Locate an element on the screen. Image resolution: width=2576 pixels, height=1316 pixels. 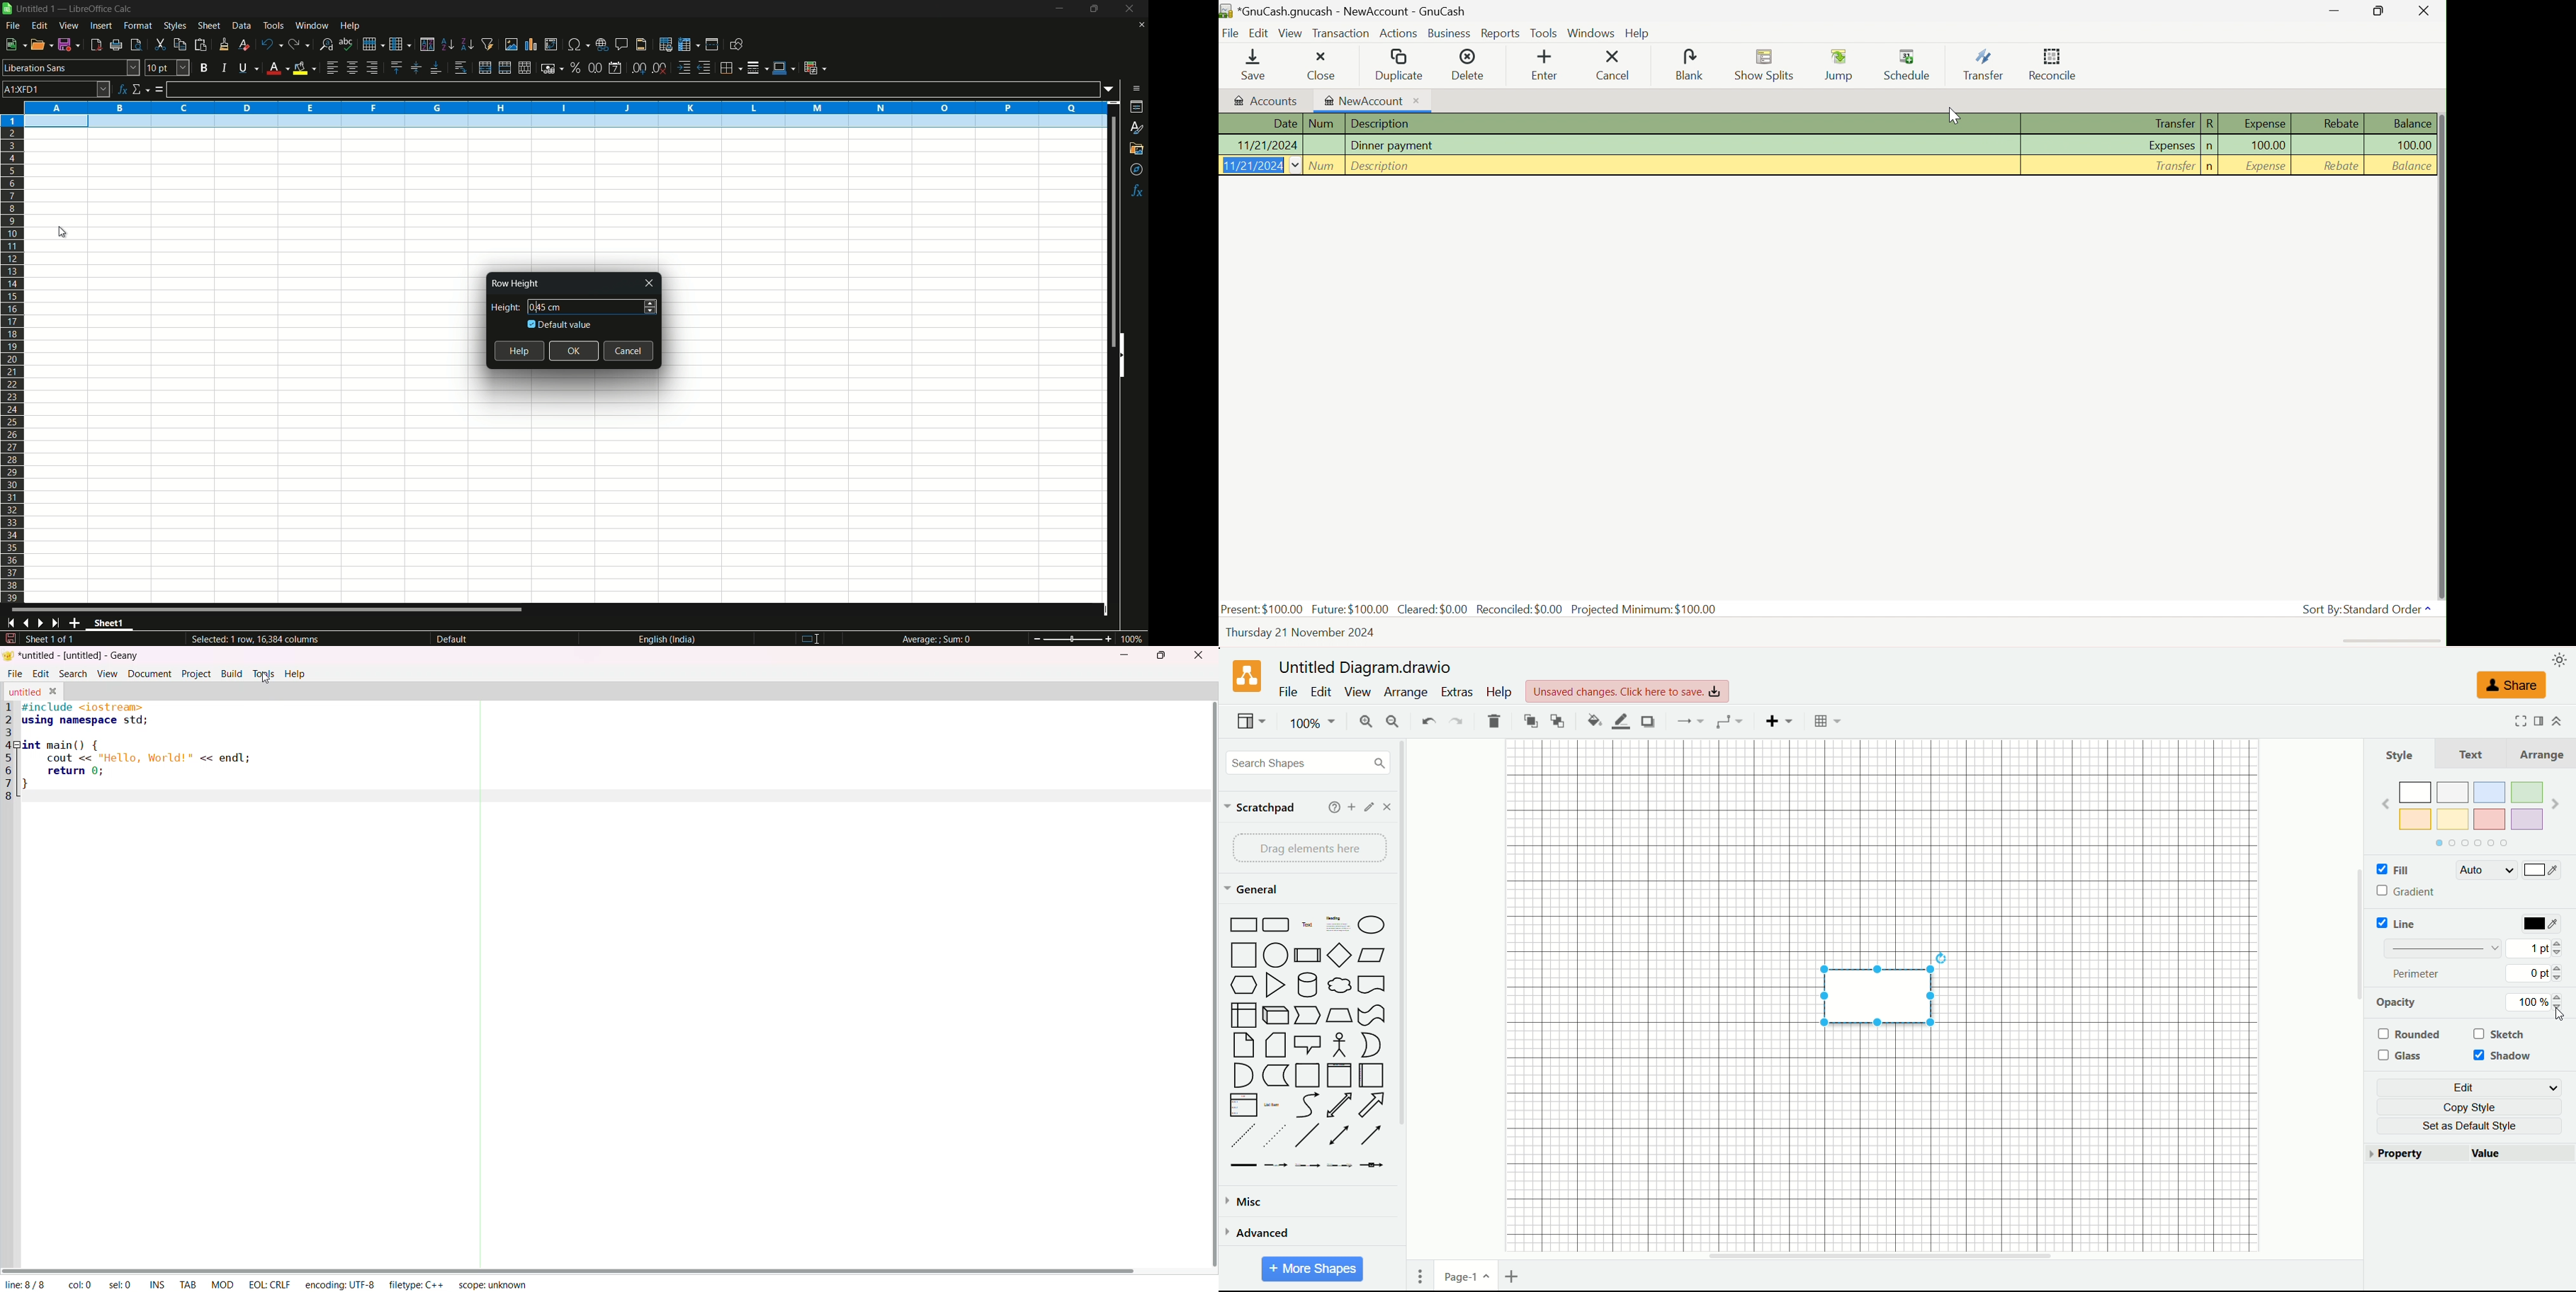
zoom slider is located at coordinates (1072, 638).